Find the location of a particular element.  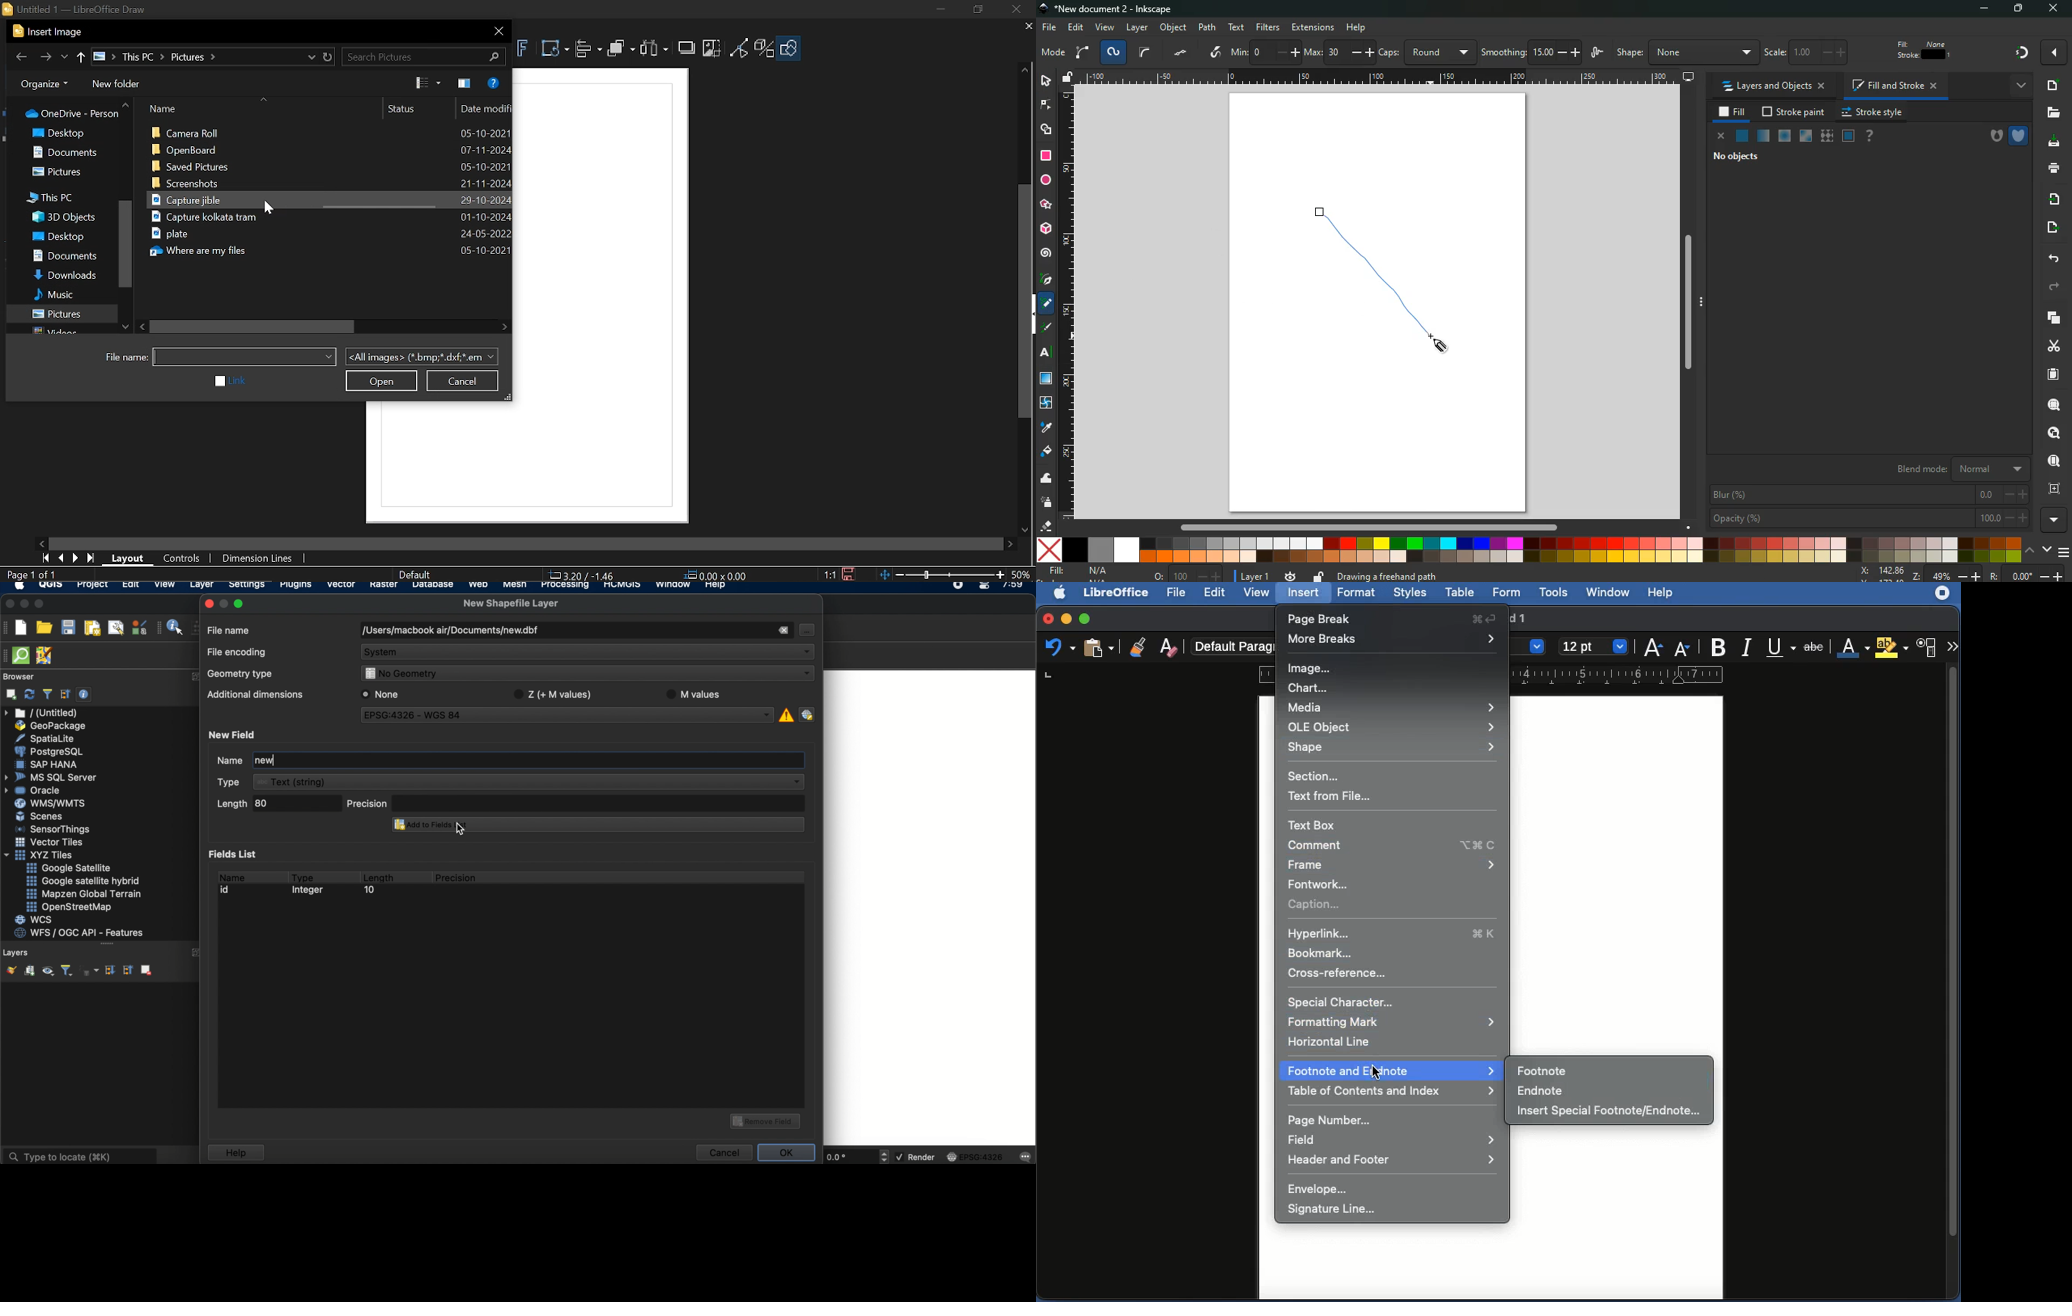

More breaks is located at coordinates (1394, 638).